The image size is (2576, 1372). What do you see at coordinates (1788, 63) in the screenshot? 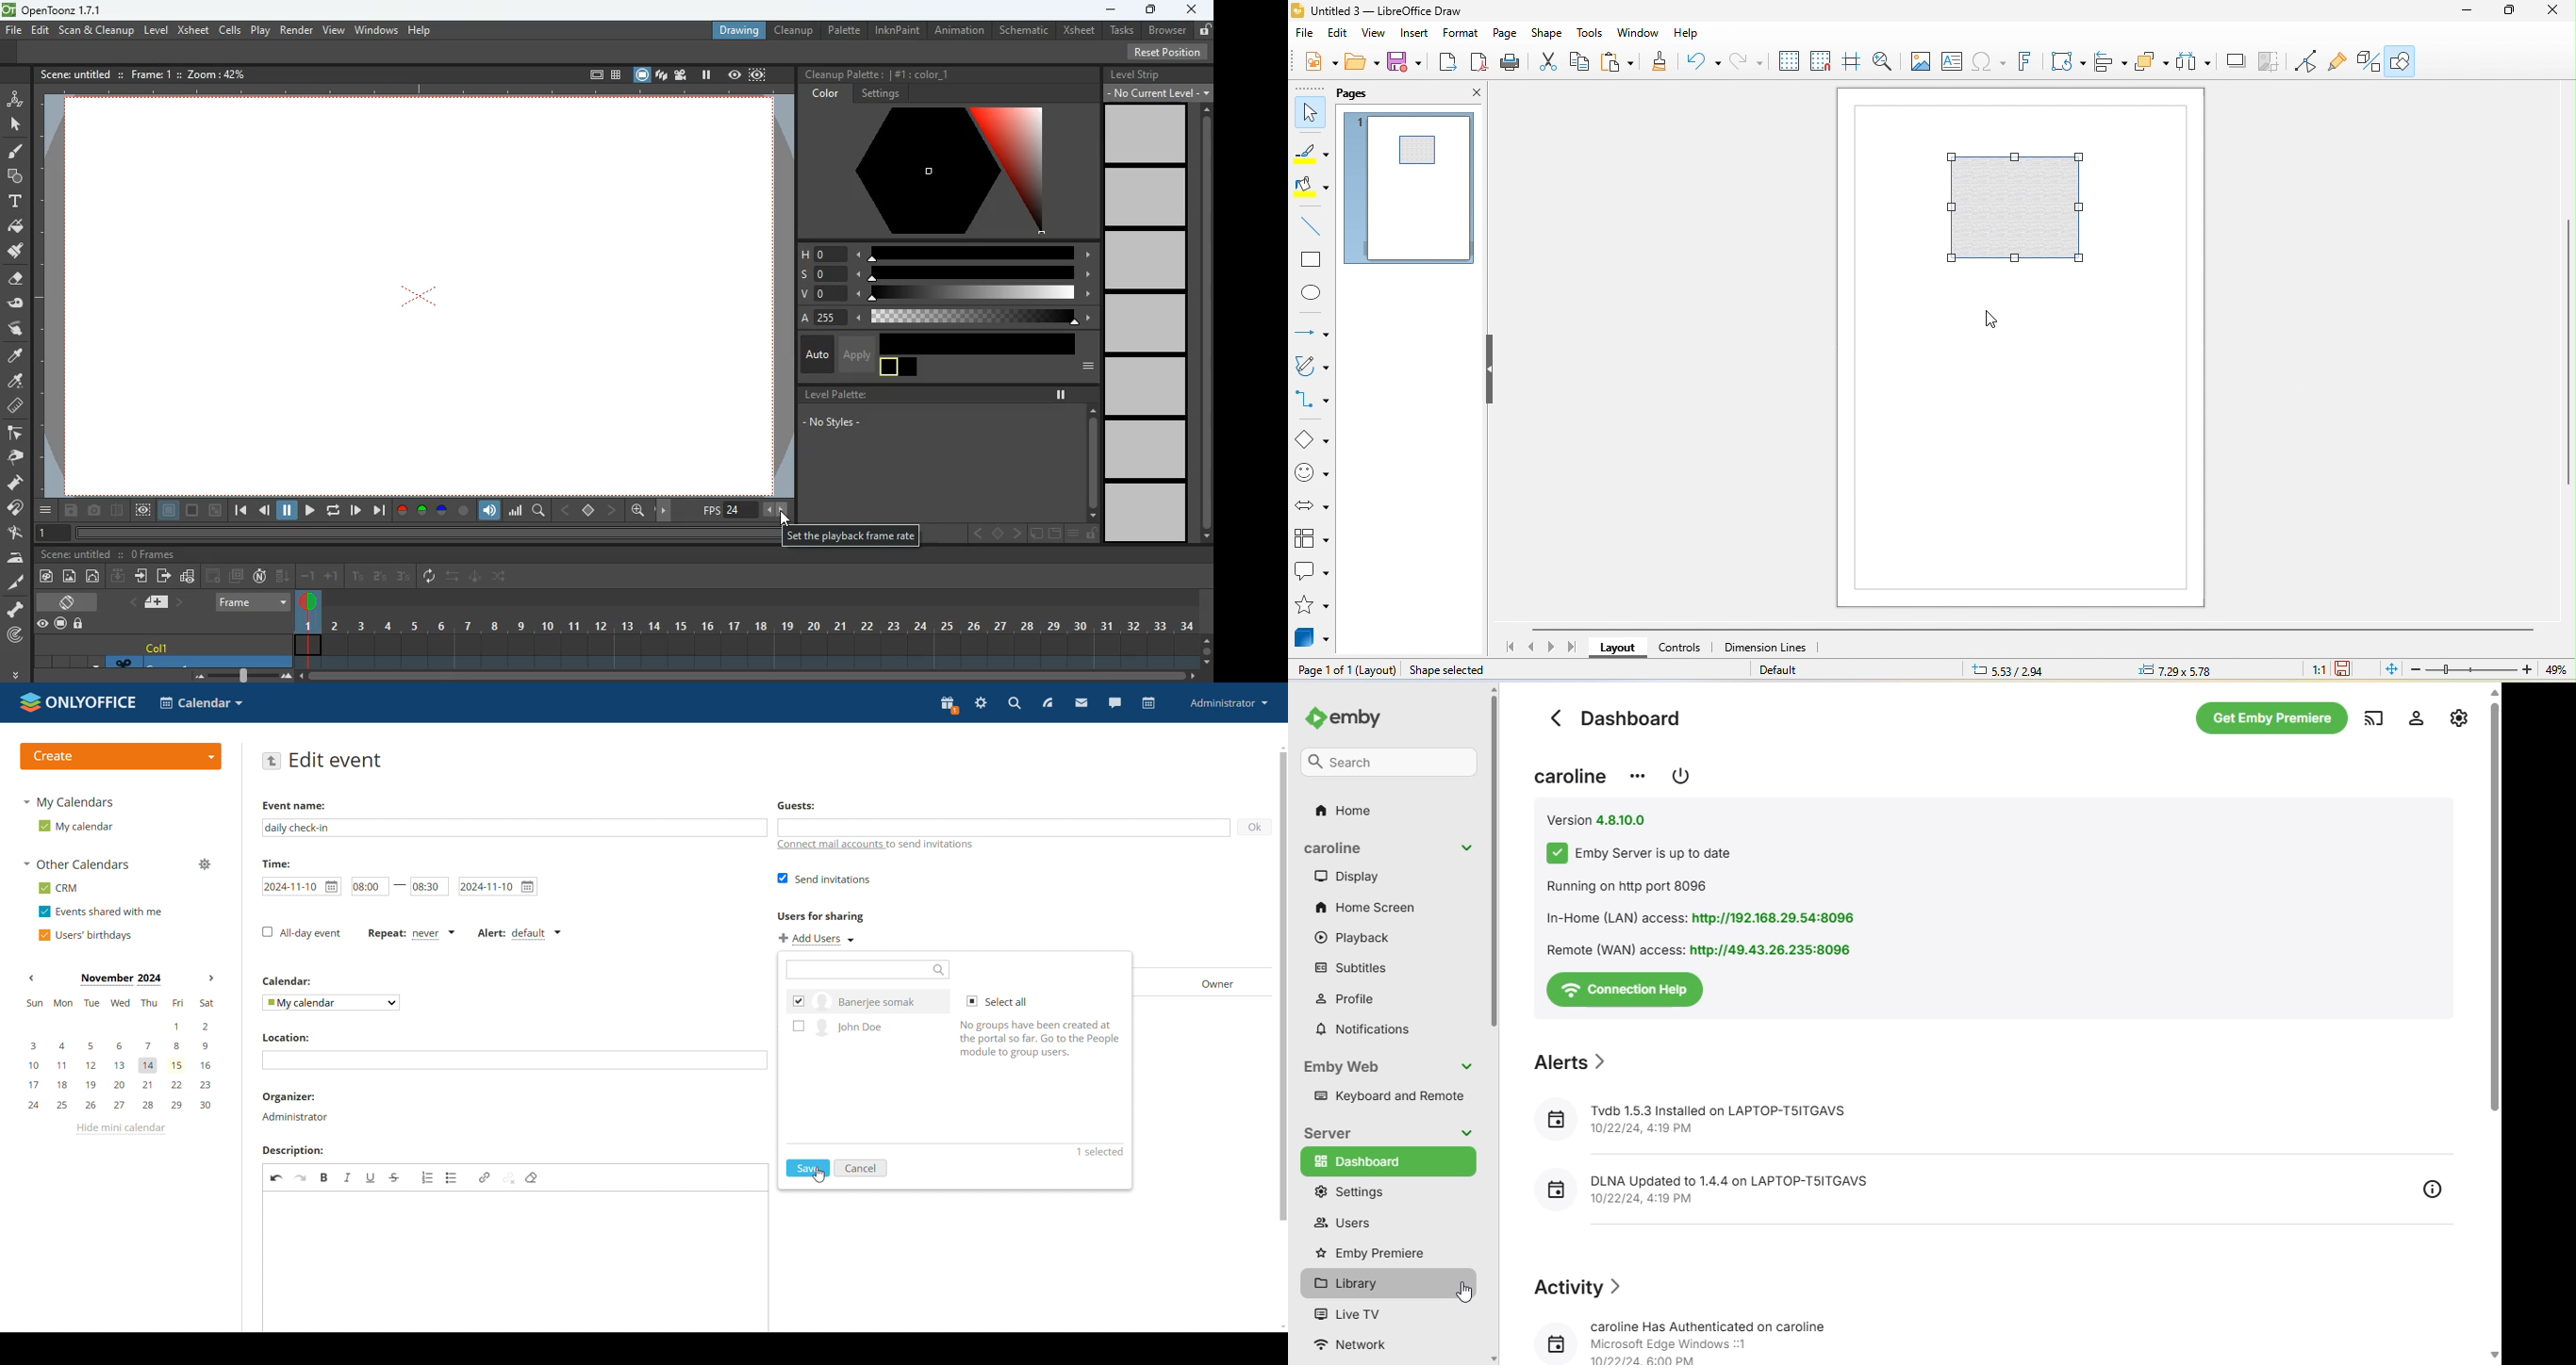
I see `display grid` at bounding box center [1788, 63].